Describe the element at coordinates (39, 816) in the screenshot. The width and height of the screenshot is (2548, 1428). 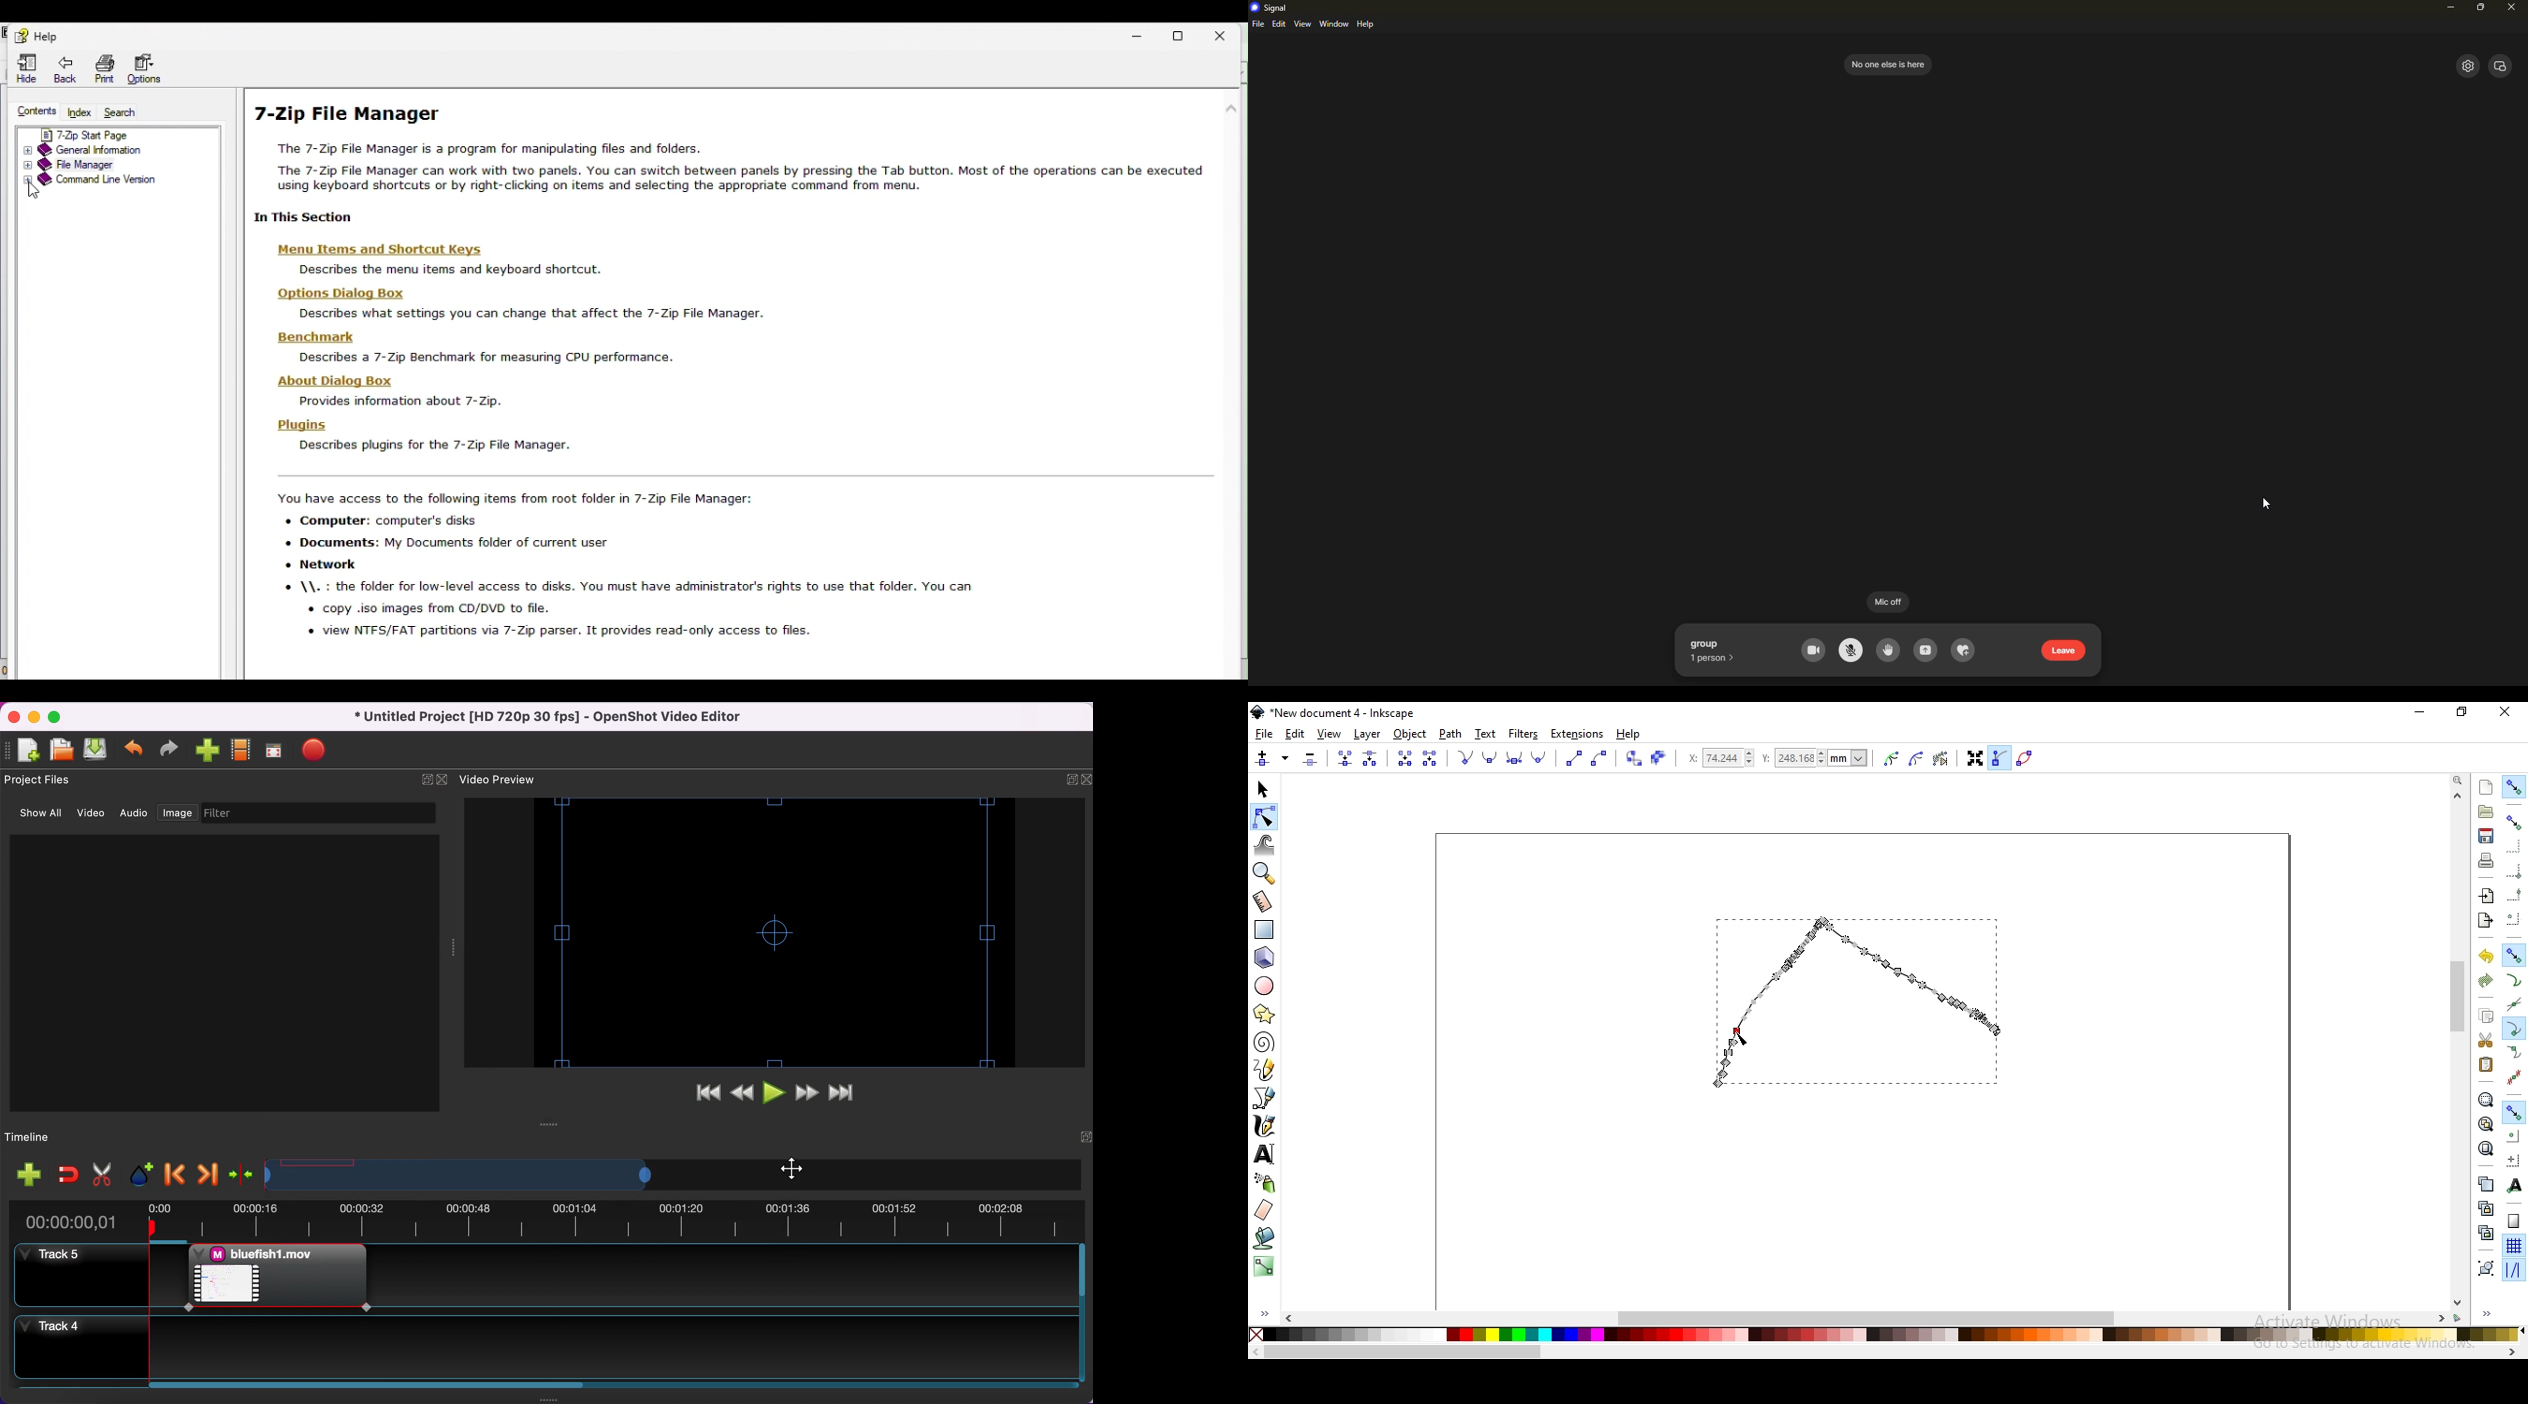
I see `show all` at that location.